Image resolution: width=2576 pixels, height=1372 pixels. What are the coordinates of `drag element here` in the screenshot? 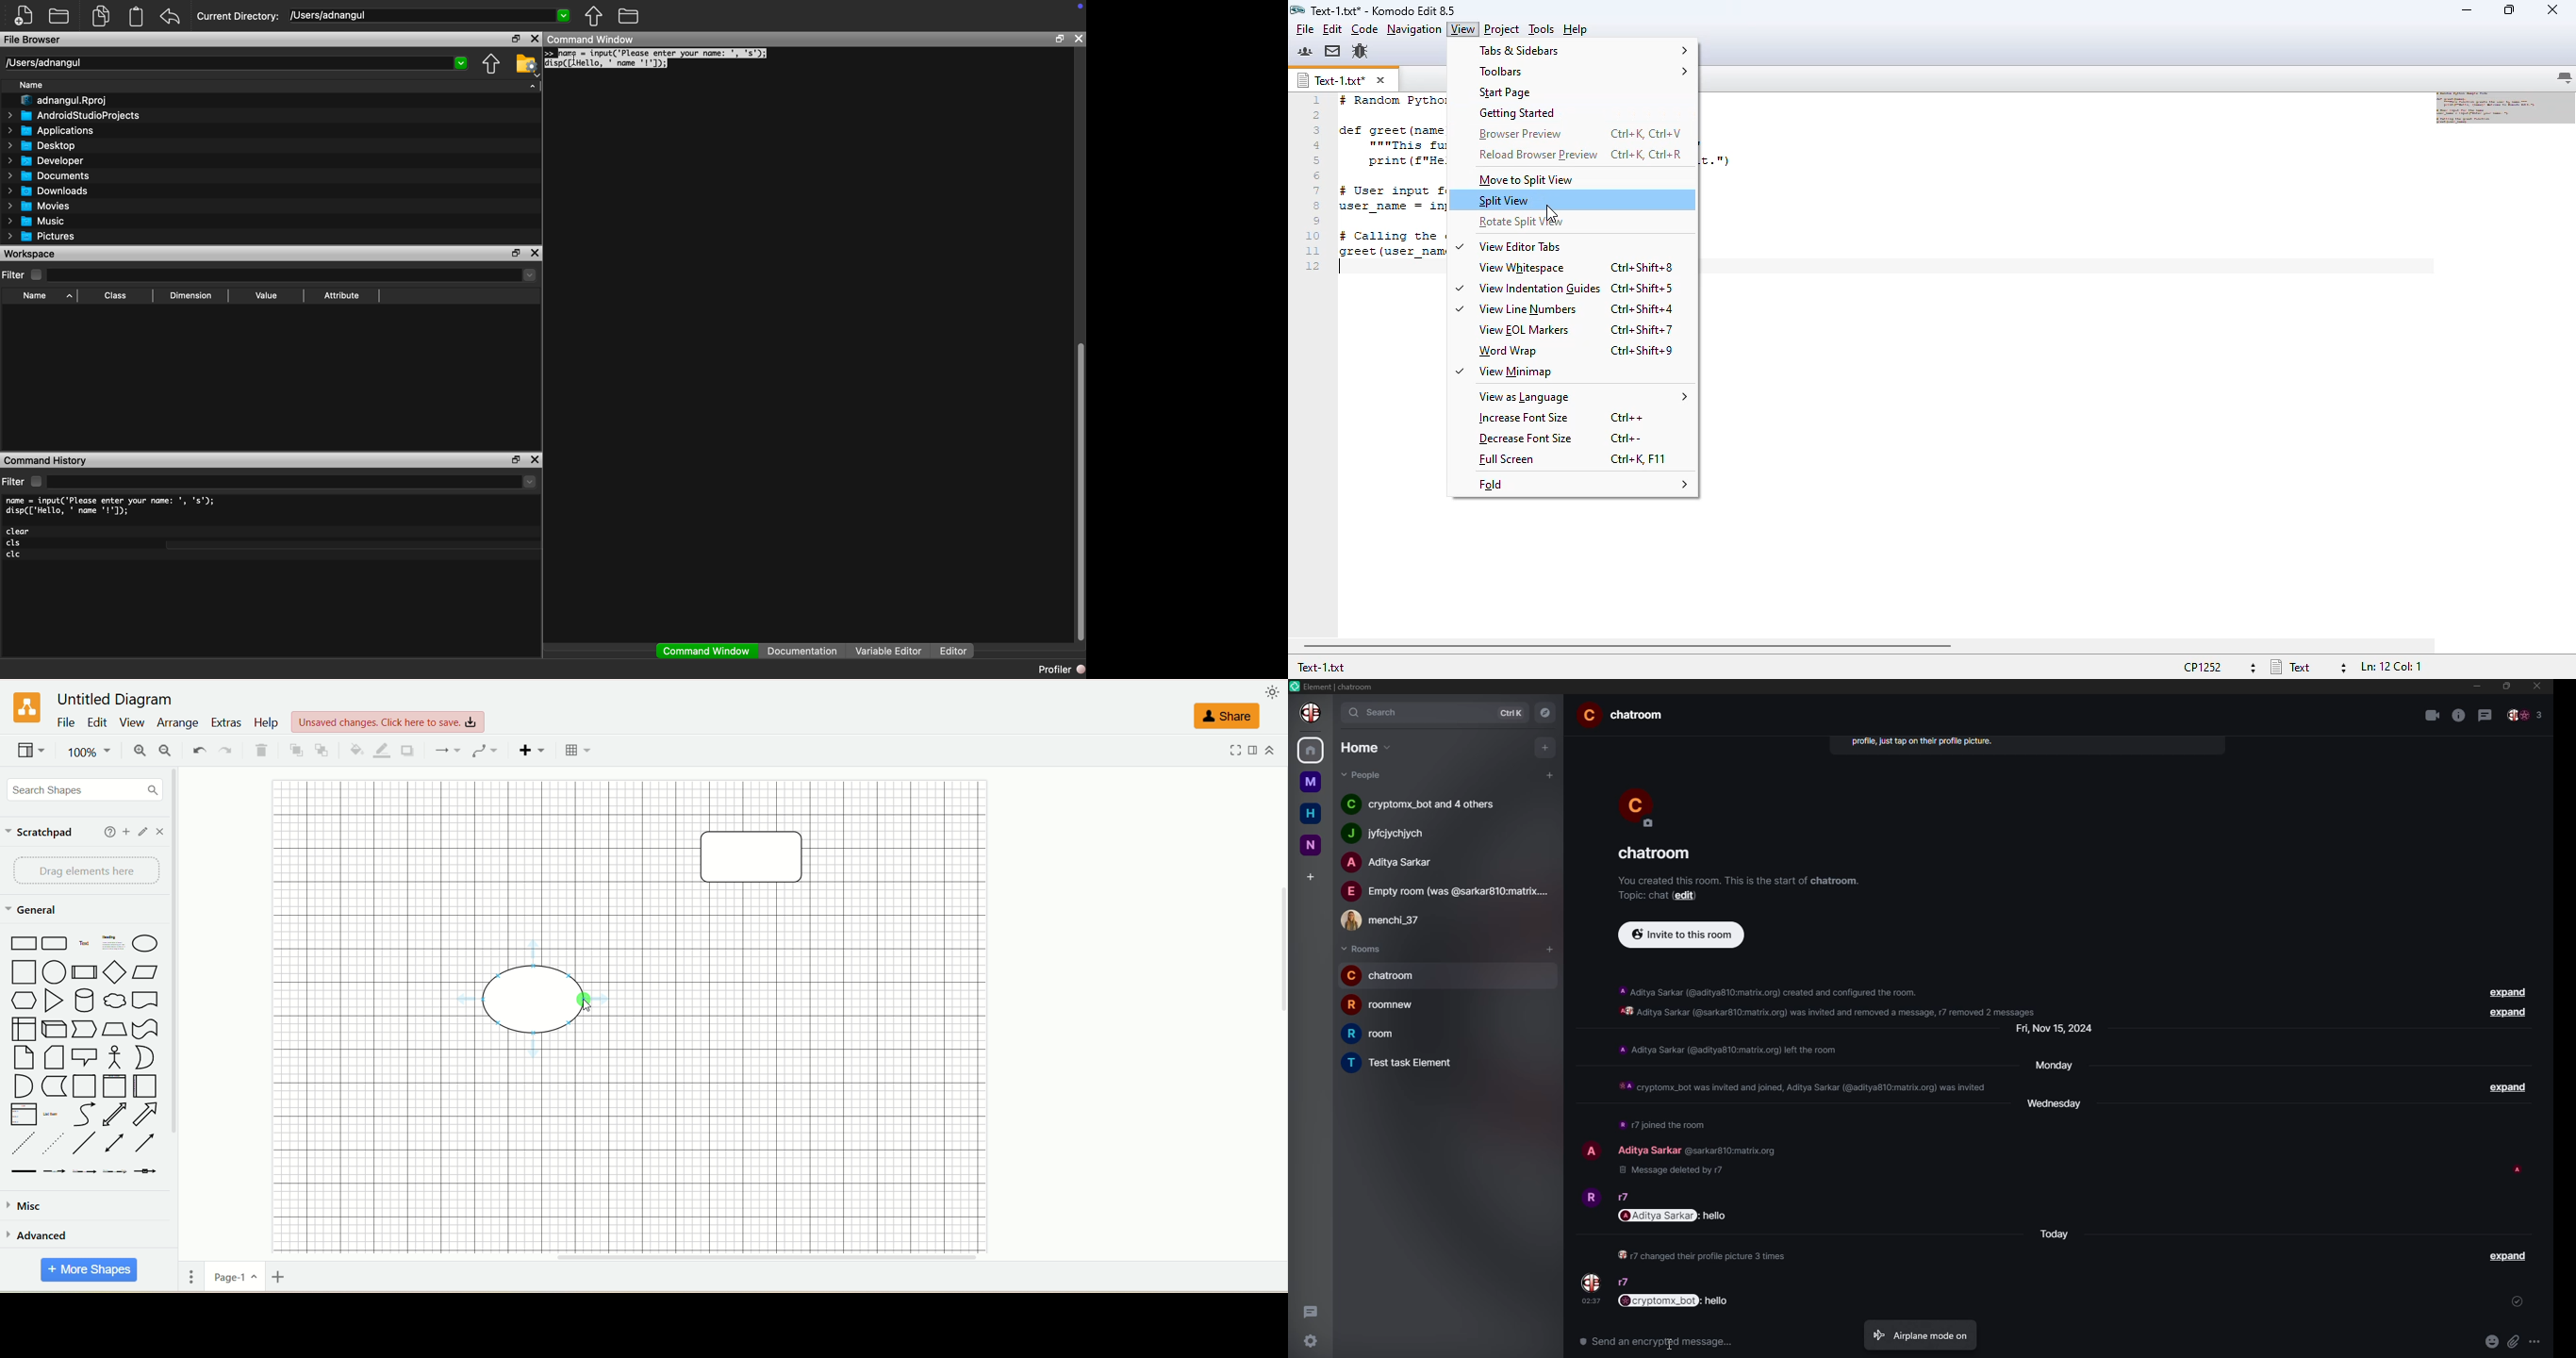 It's located at (85, 872).